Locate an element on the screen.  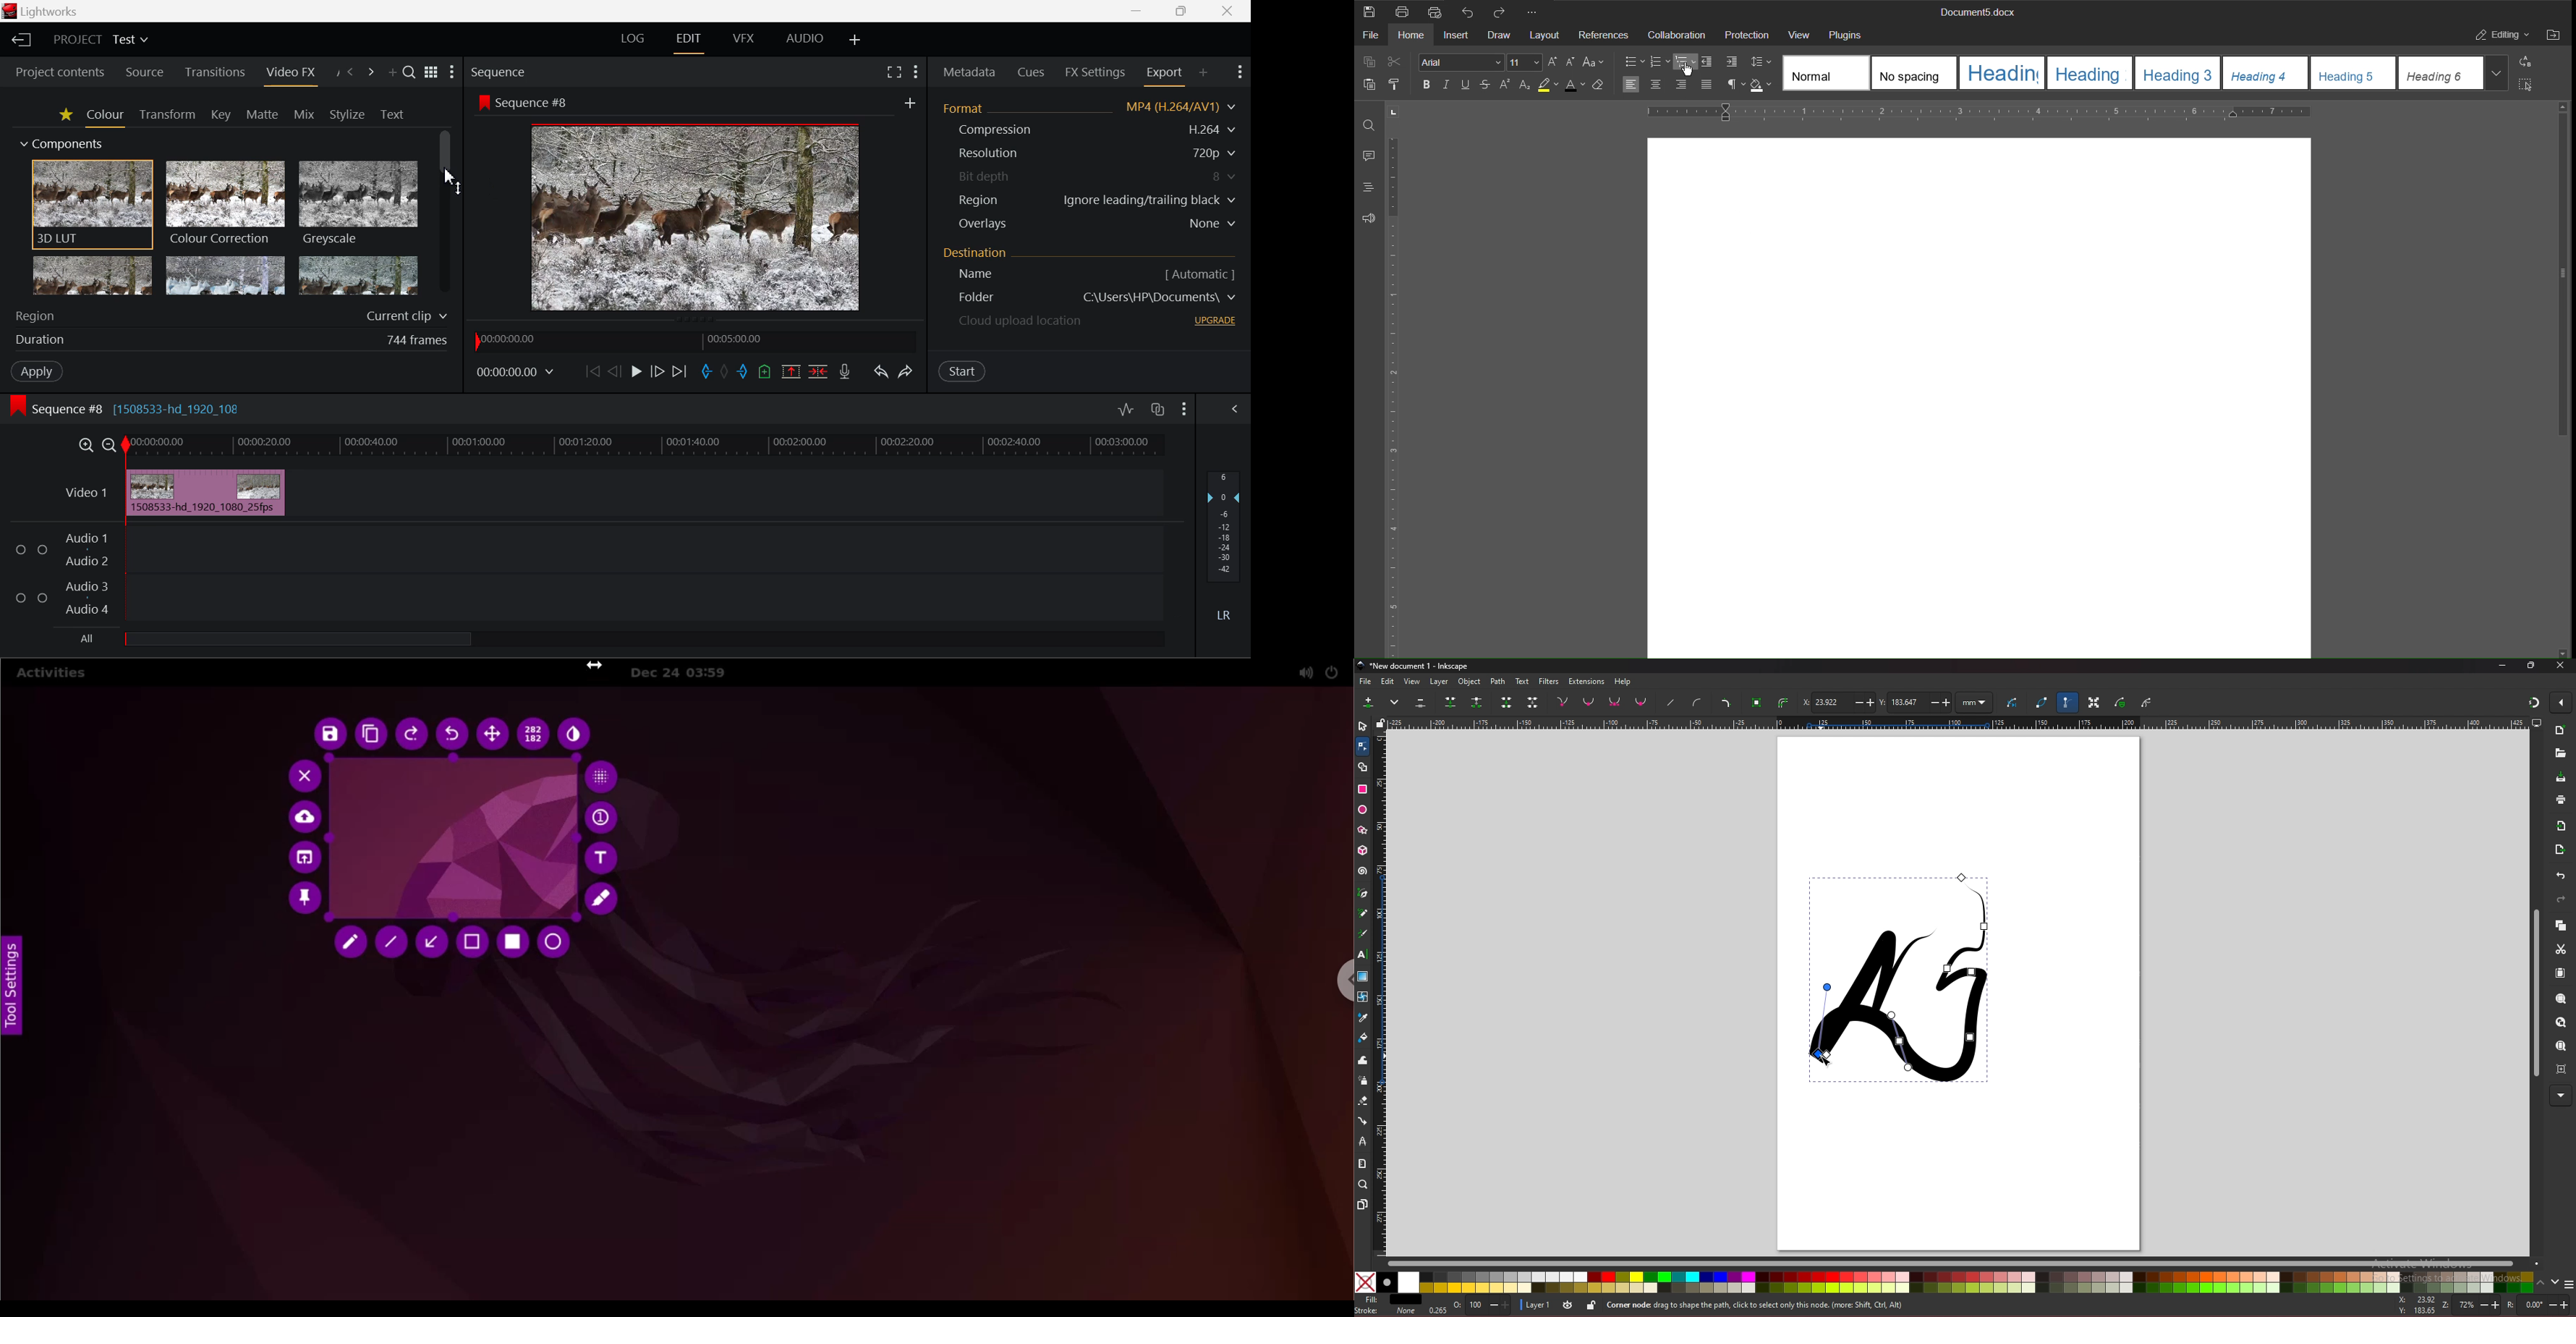
Components is located at coordinates (55, 144).